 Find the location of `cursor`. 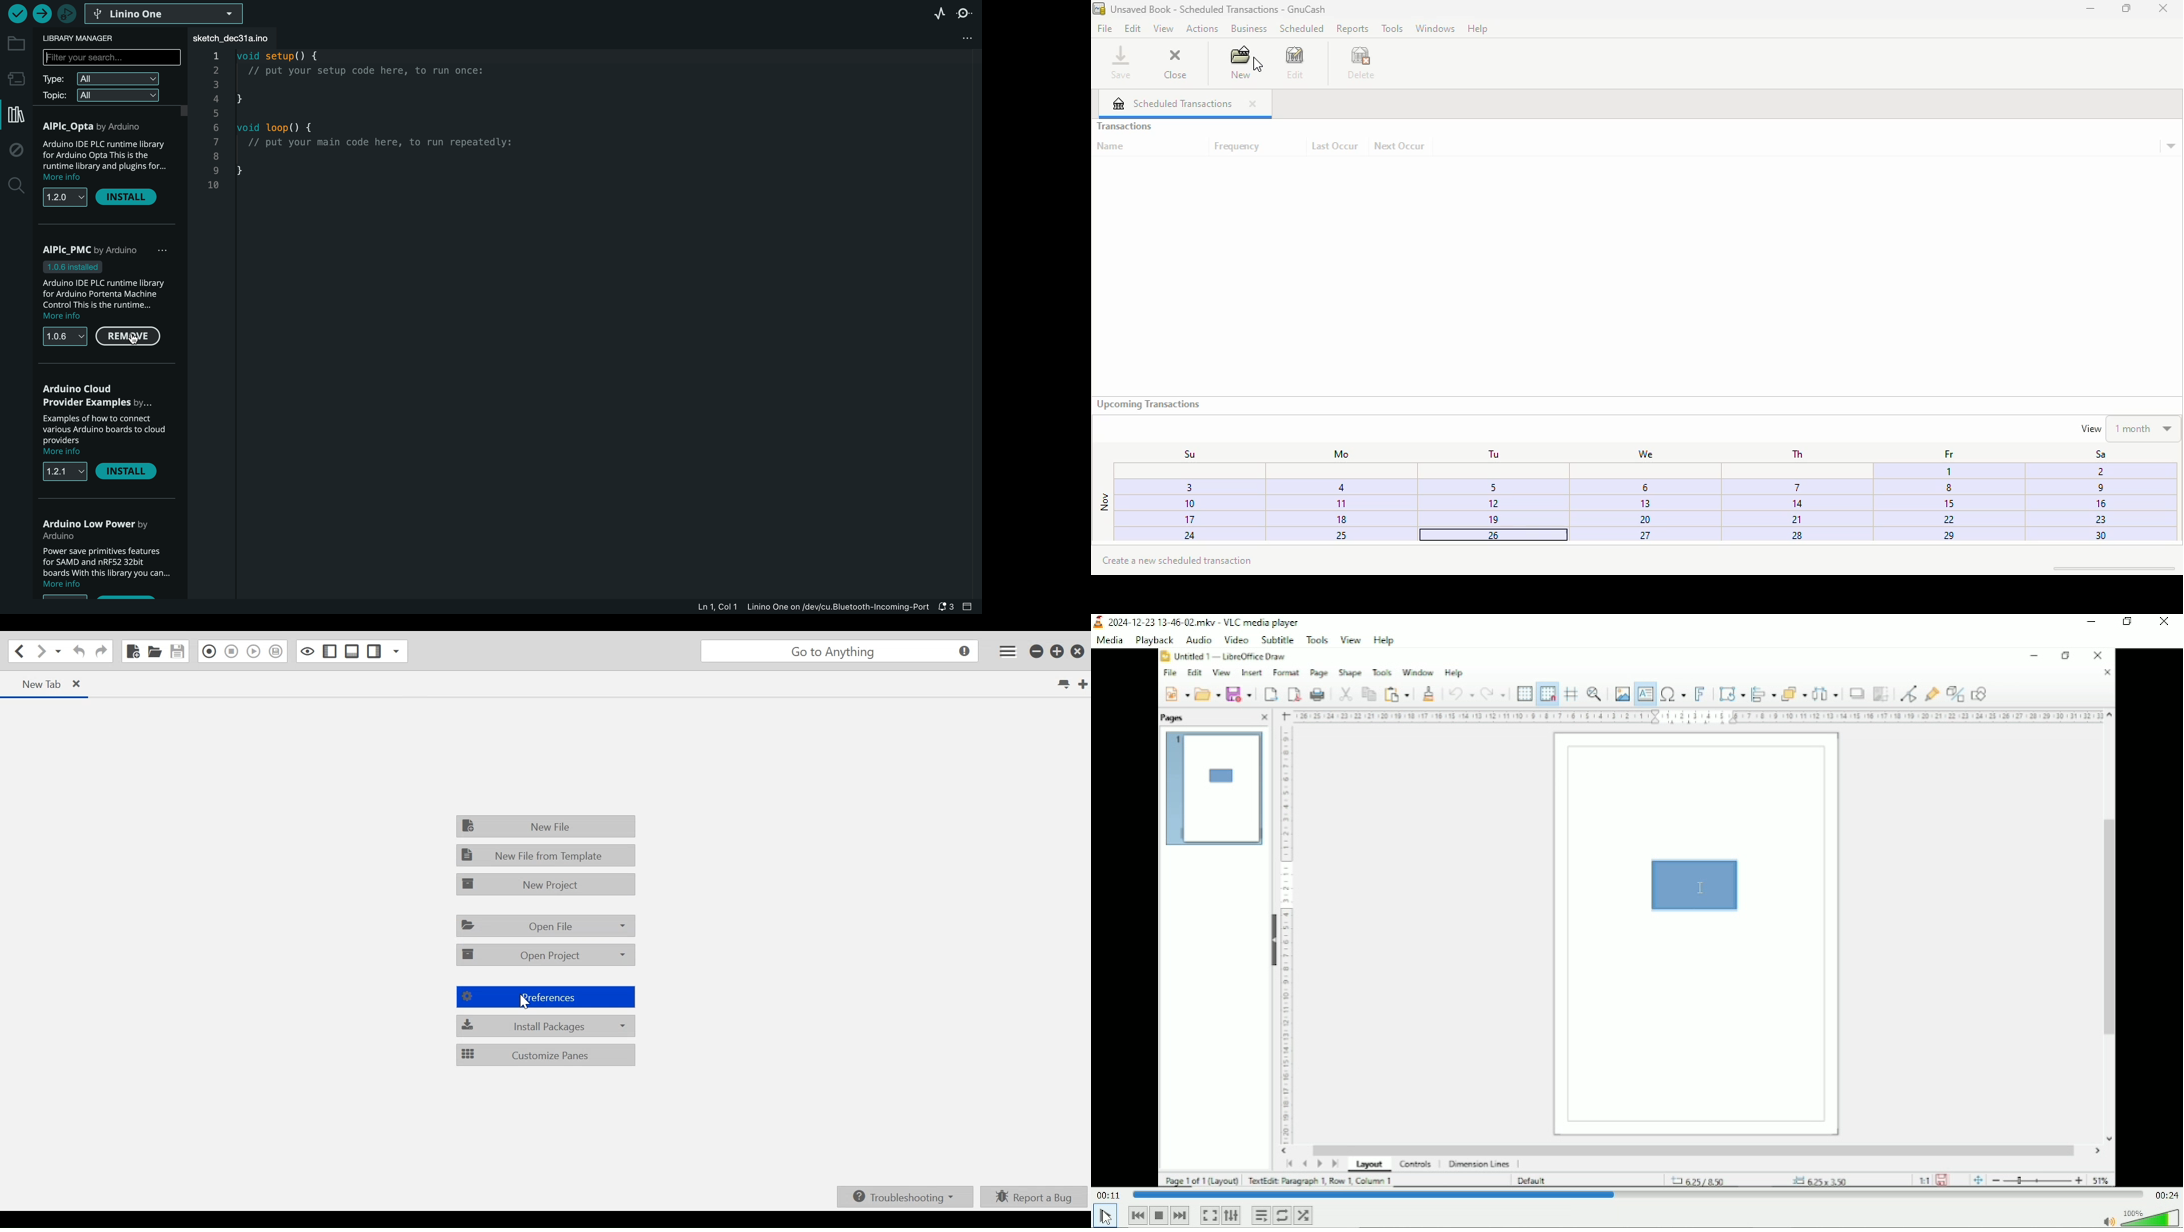

cursor is located at coordinates (1106, 1219).